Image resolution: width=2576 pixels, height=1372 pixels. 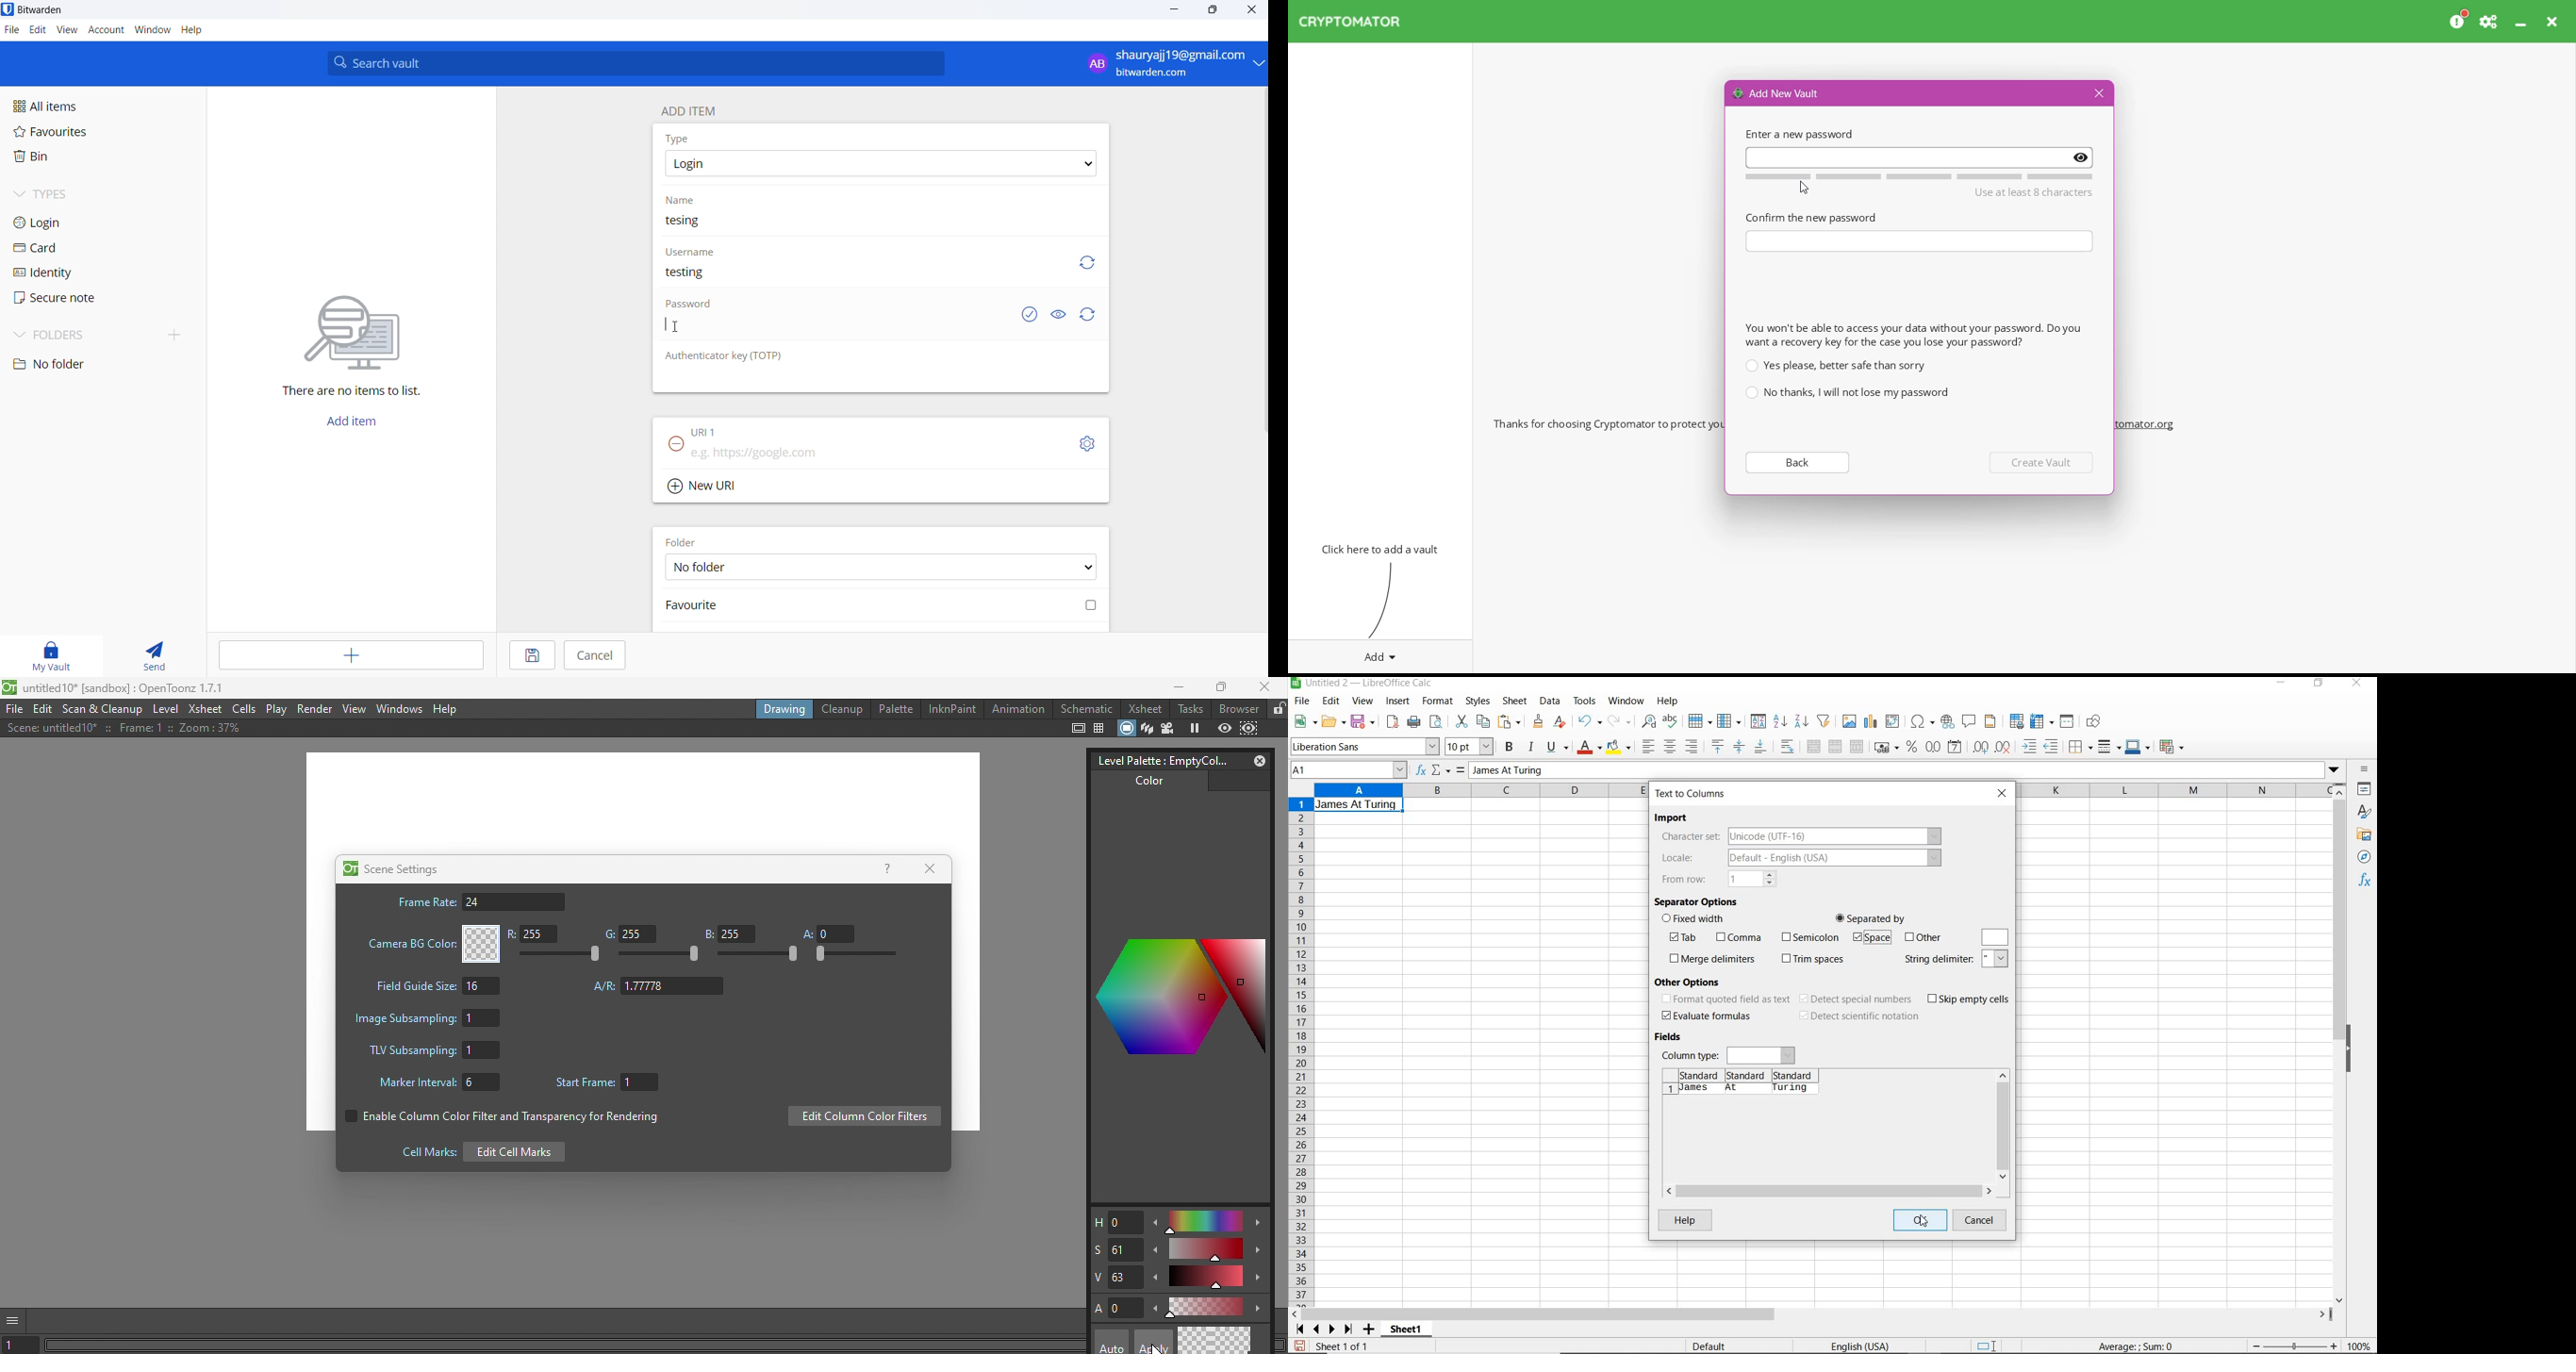 I want to click on underline, so click(x=1558, y=747).